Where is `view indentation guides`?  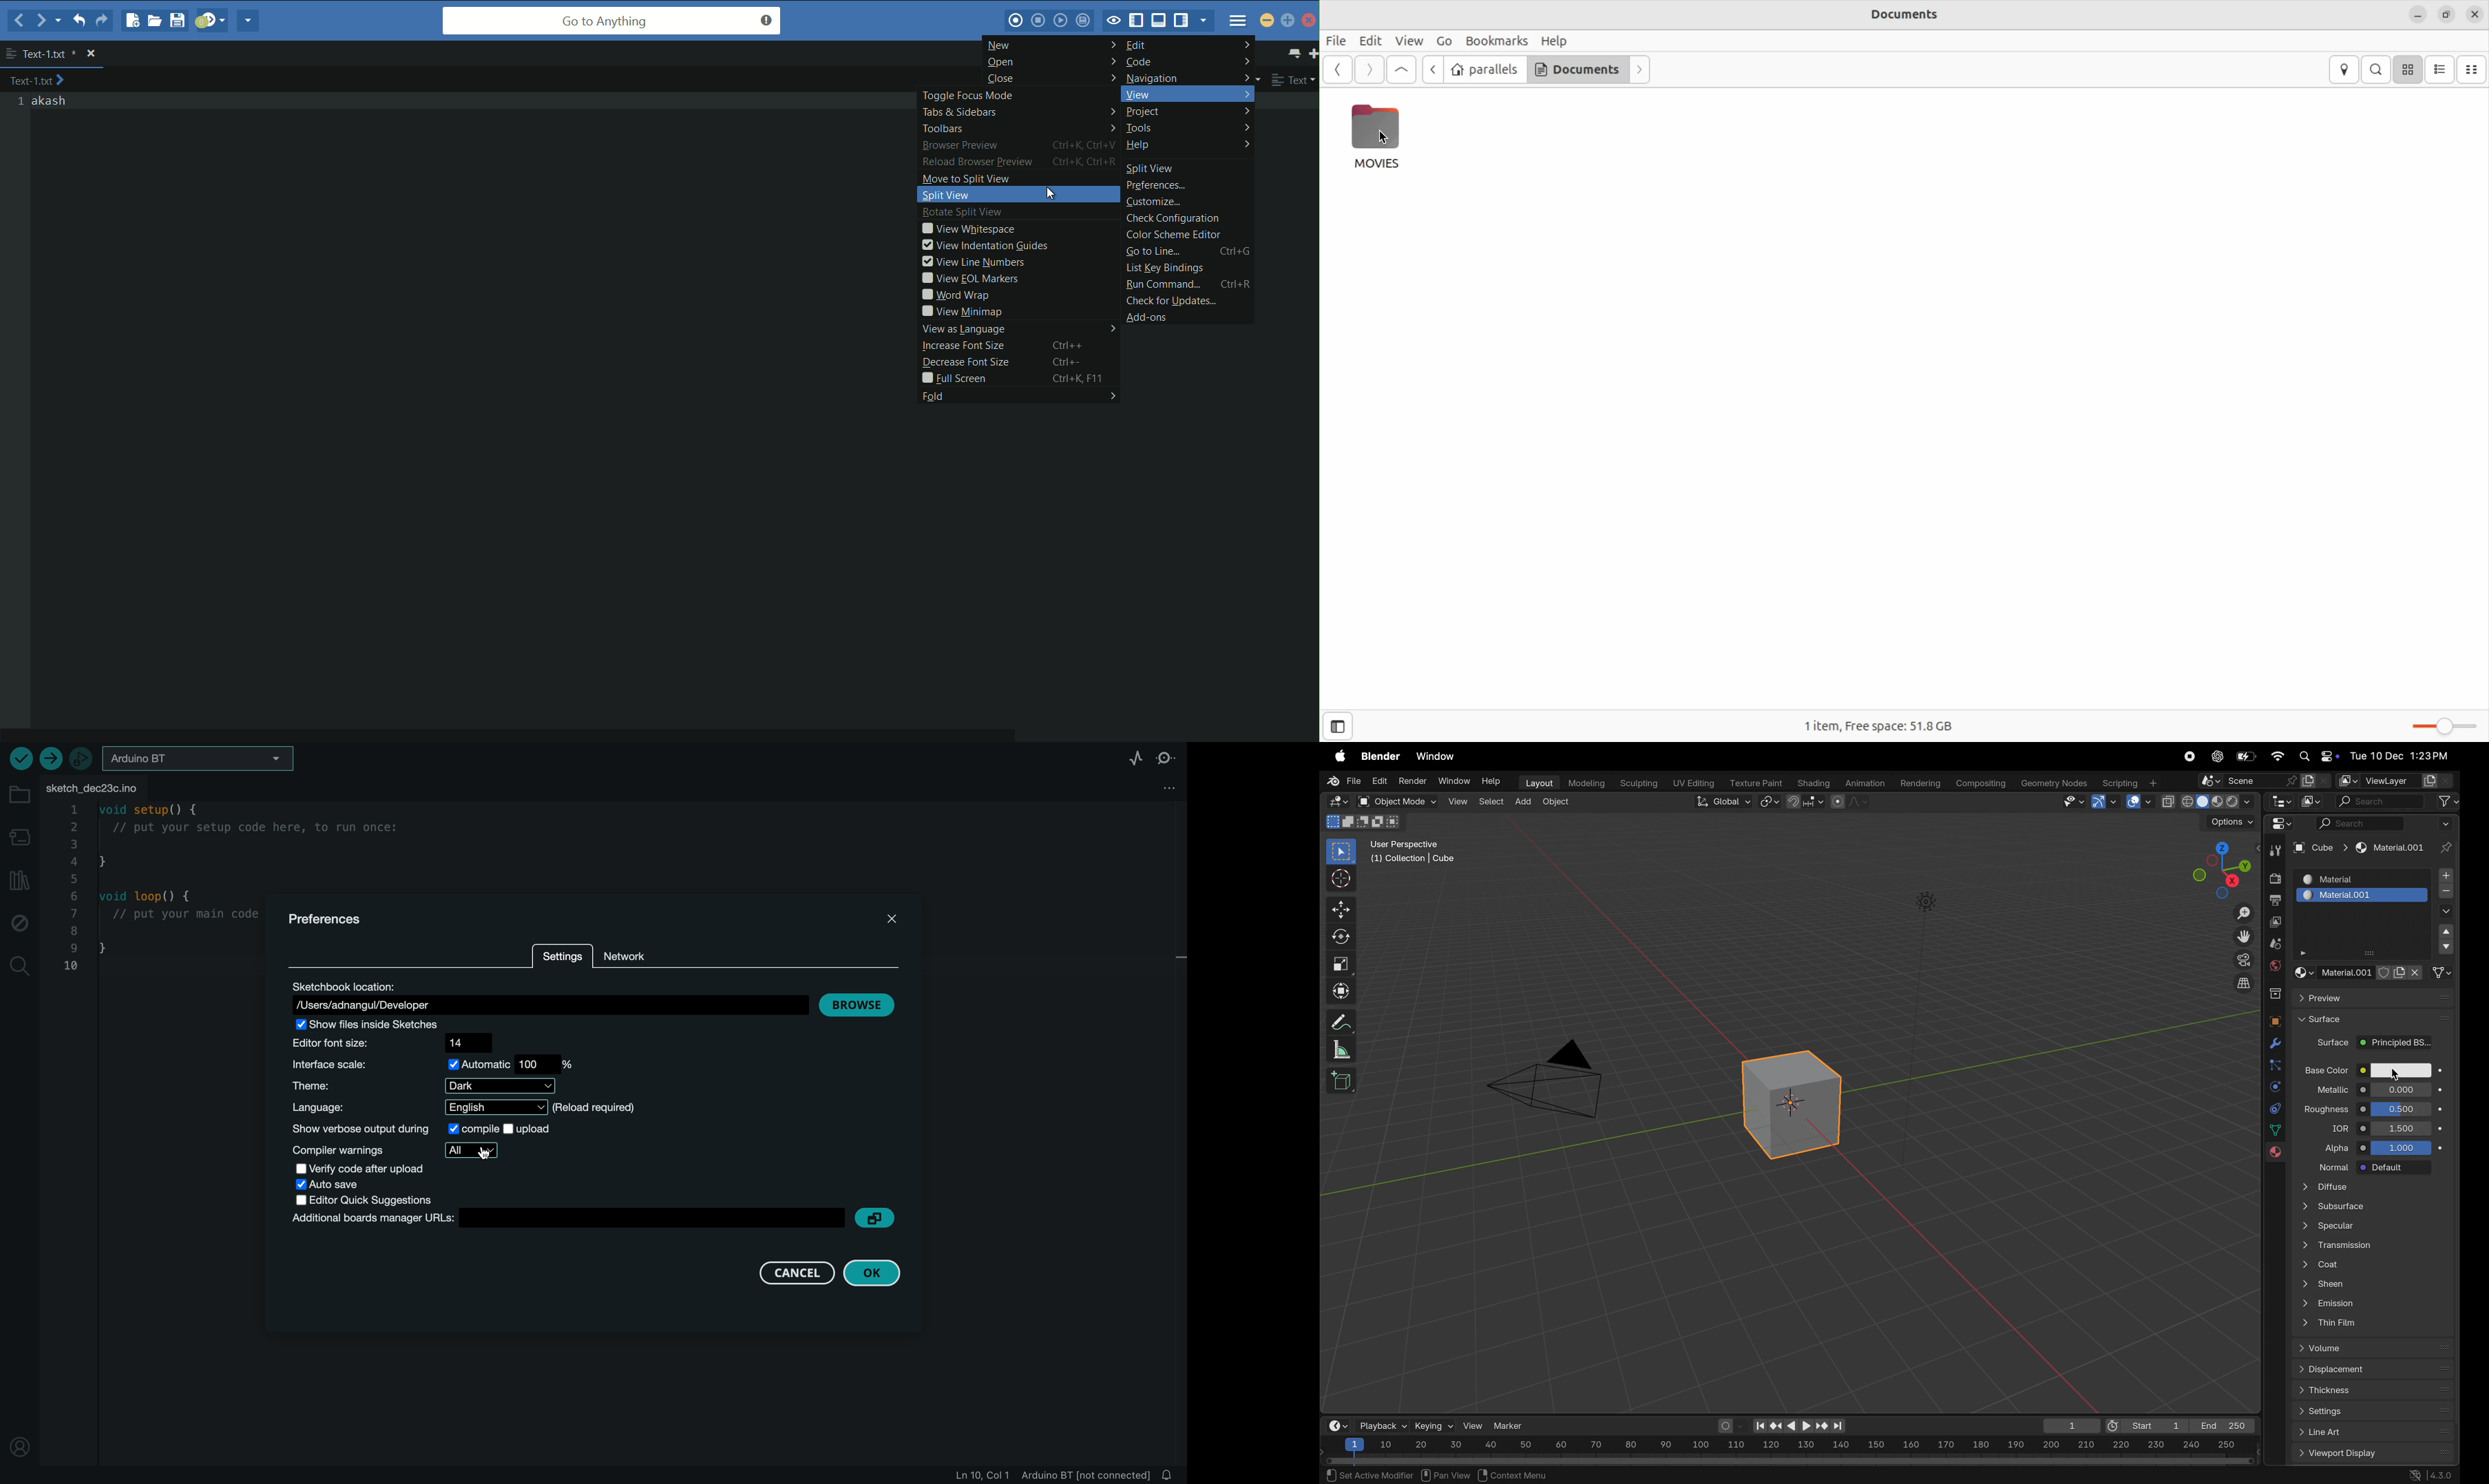
view indentation guides is located at coordinates (1019, 245).